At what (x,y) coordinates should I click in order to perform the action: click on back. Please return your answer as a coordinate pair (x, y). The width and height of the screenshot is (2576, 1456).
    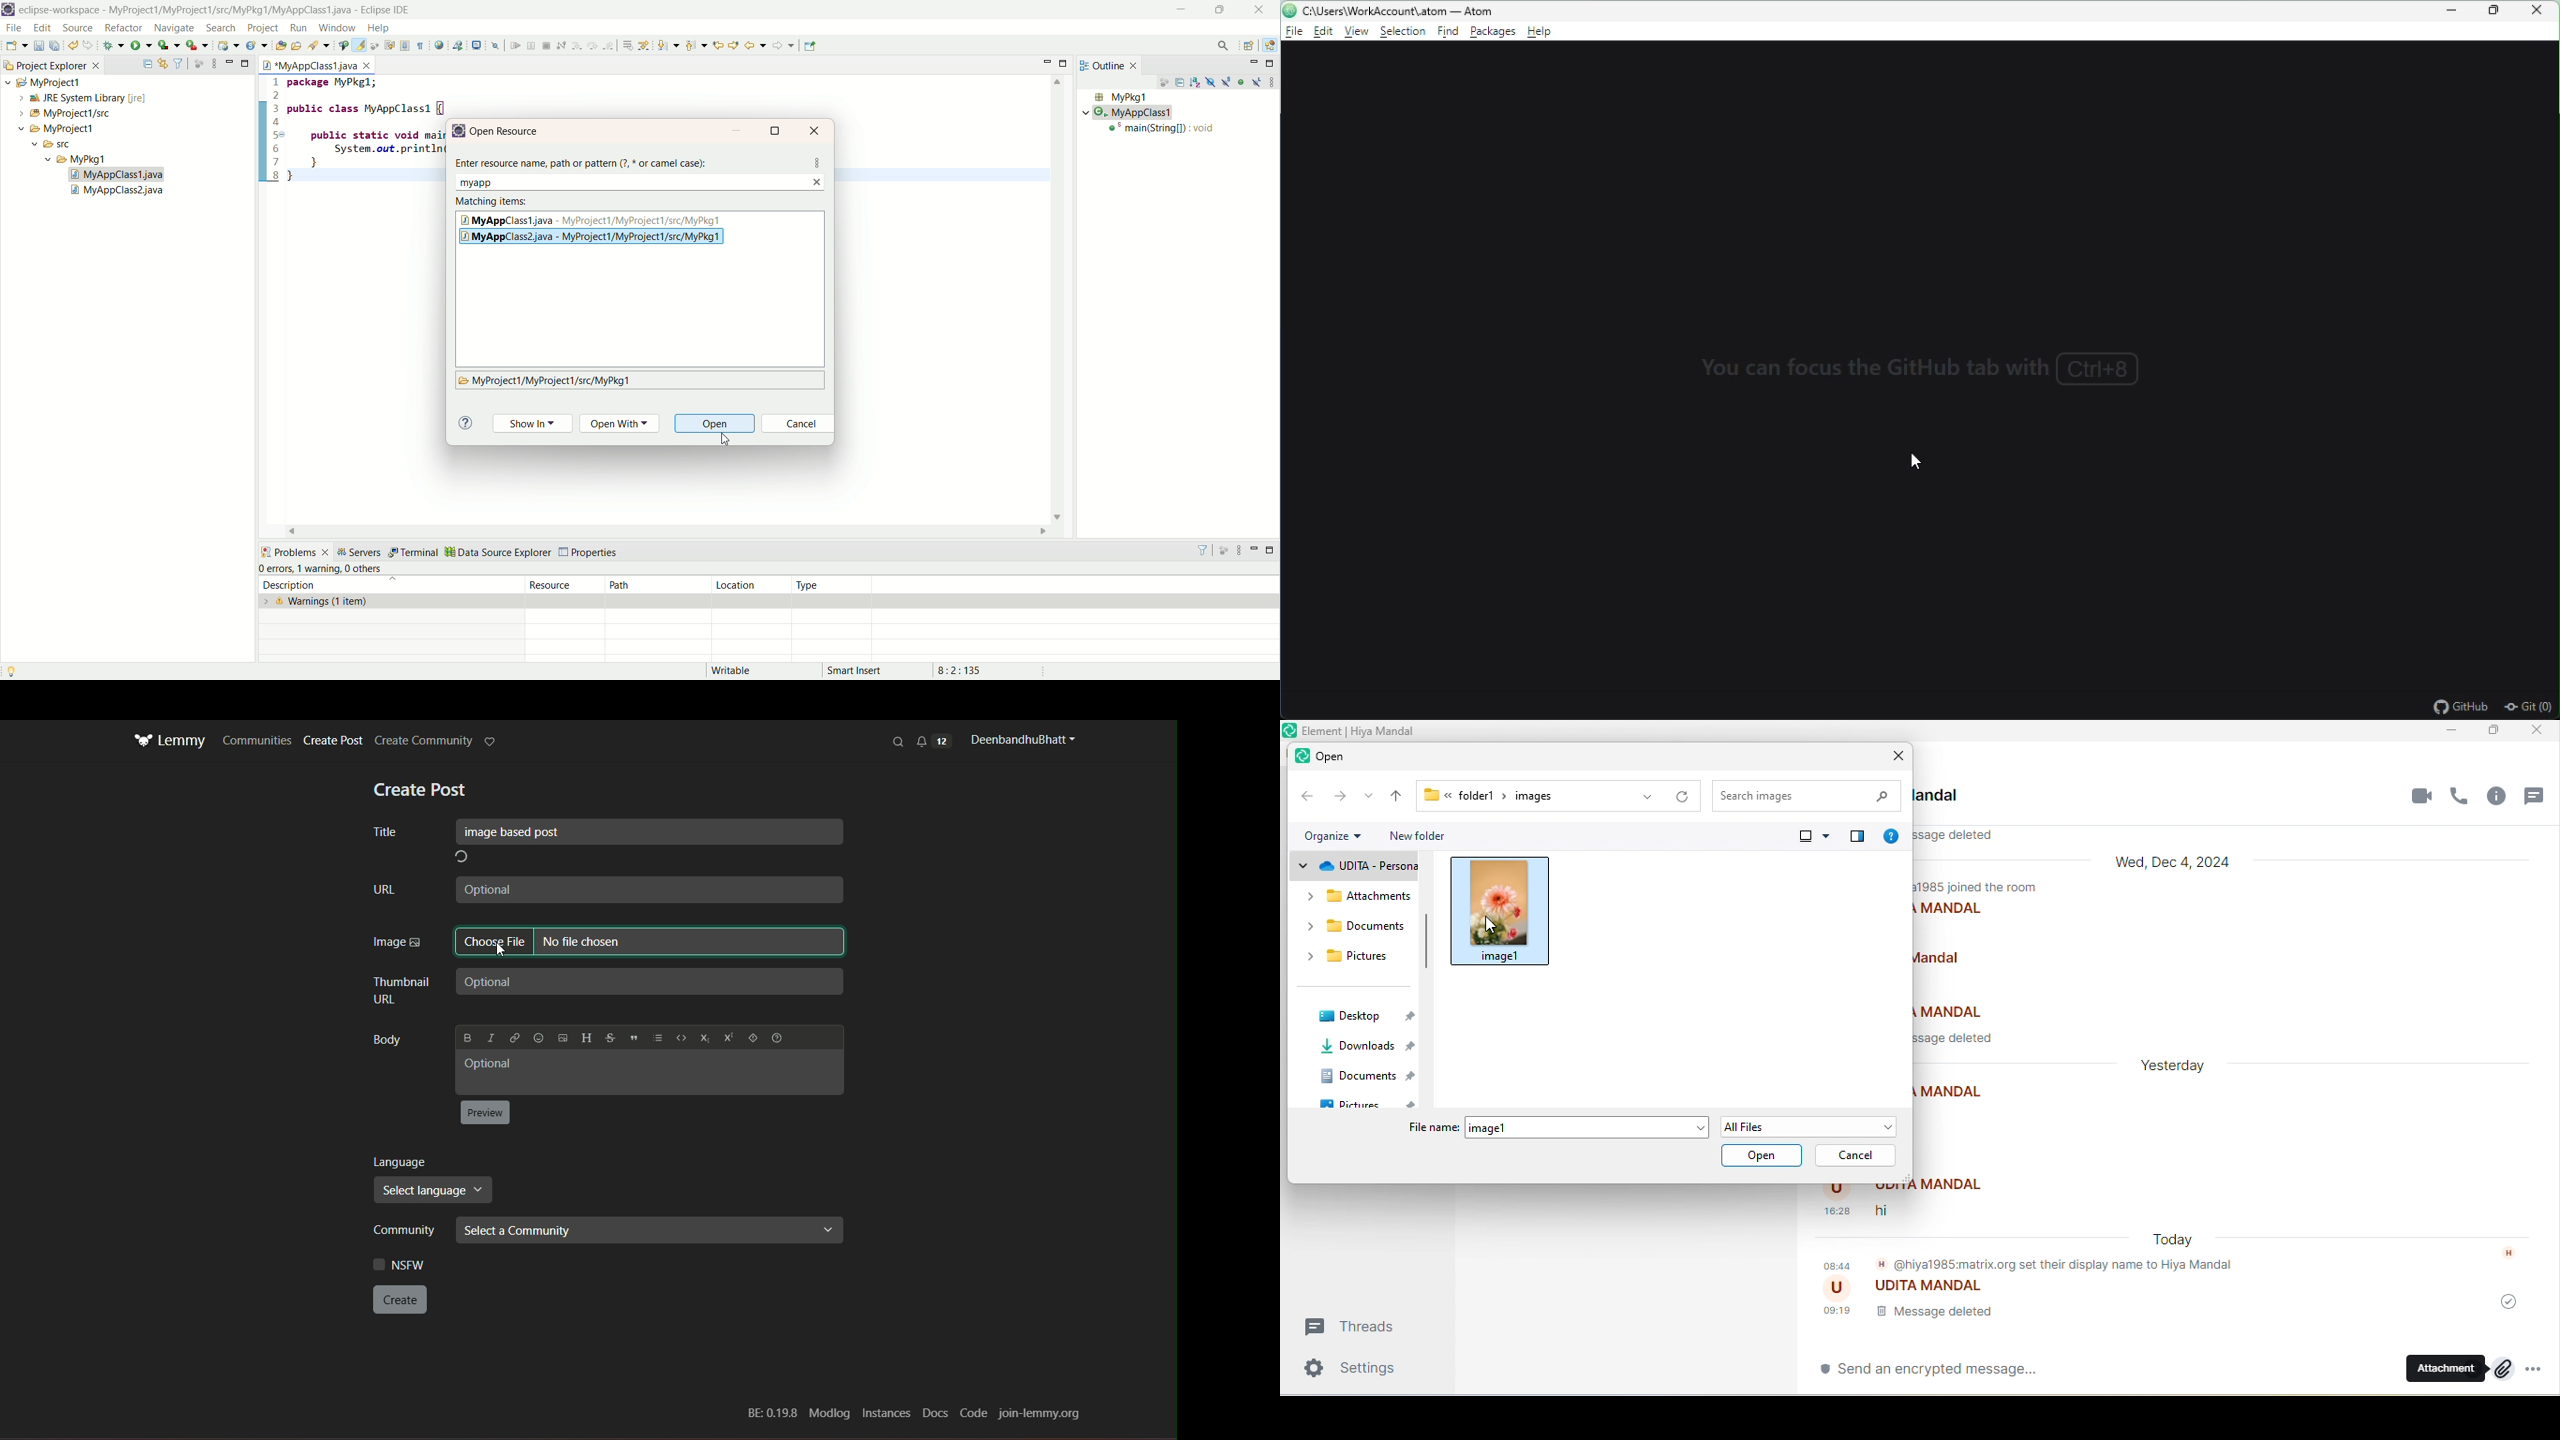
    Looking at the image, I should click on (755, 45).